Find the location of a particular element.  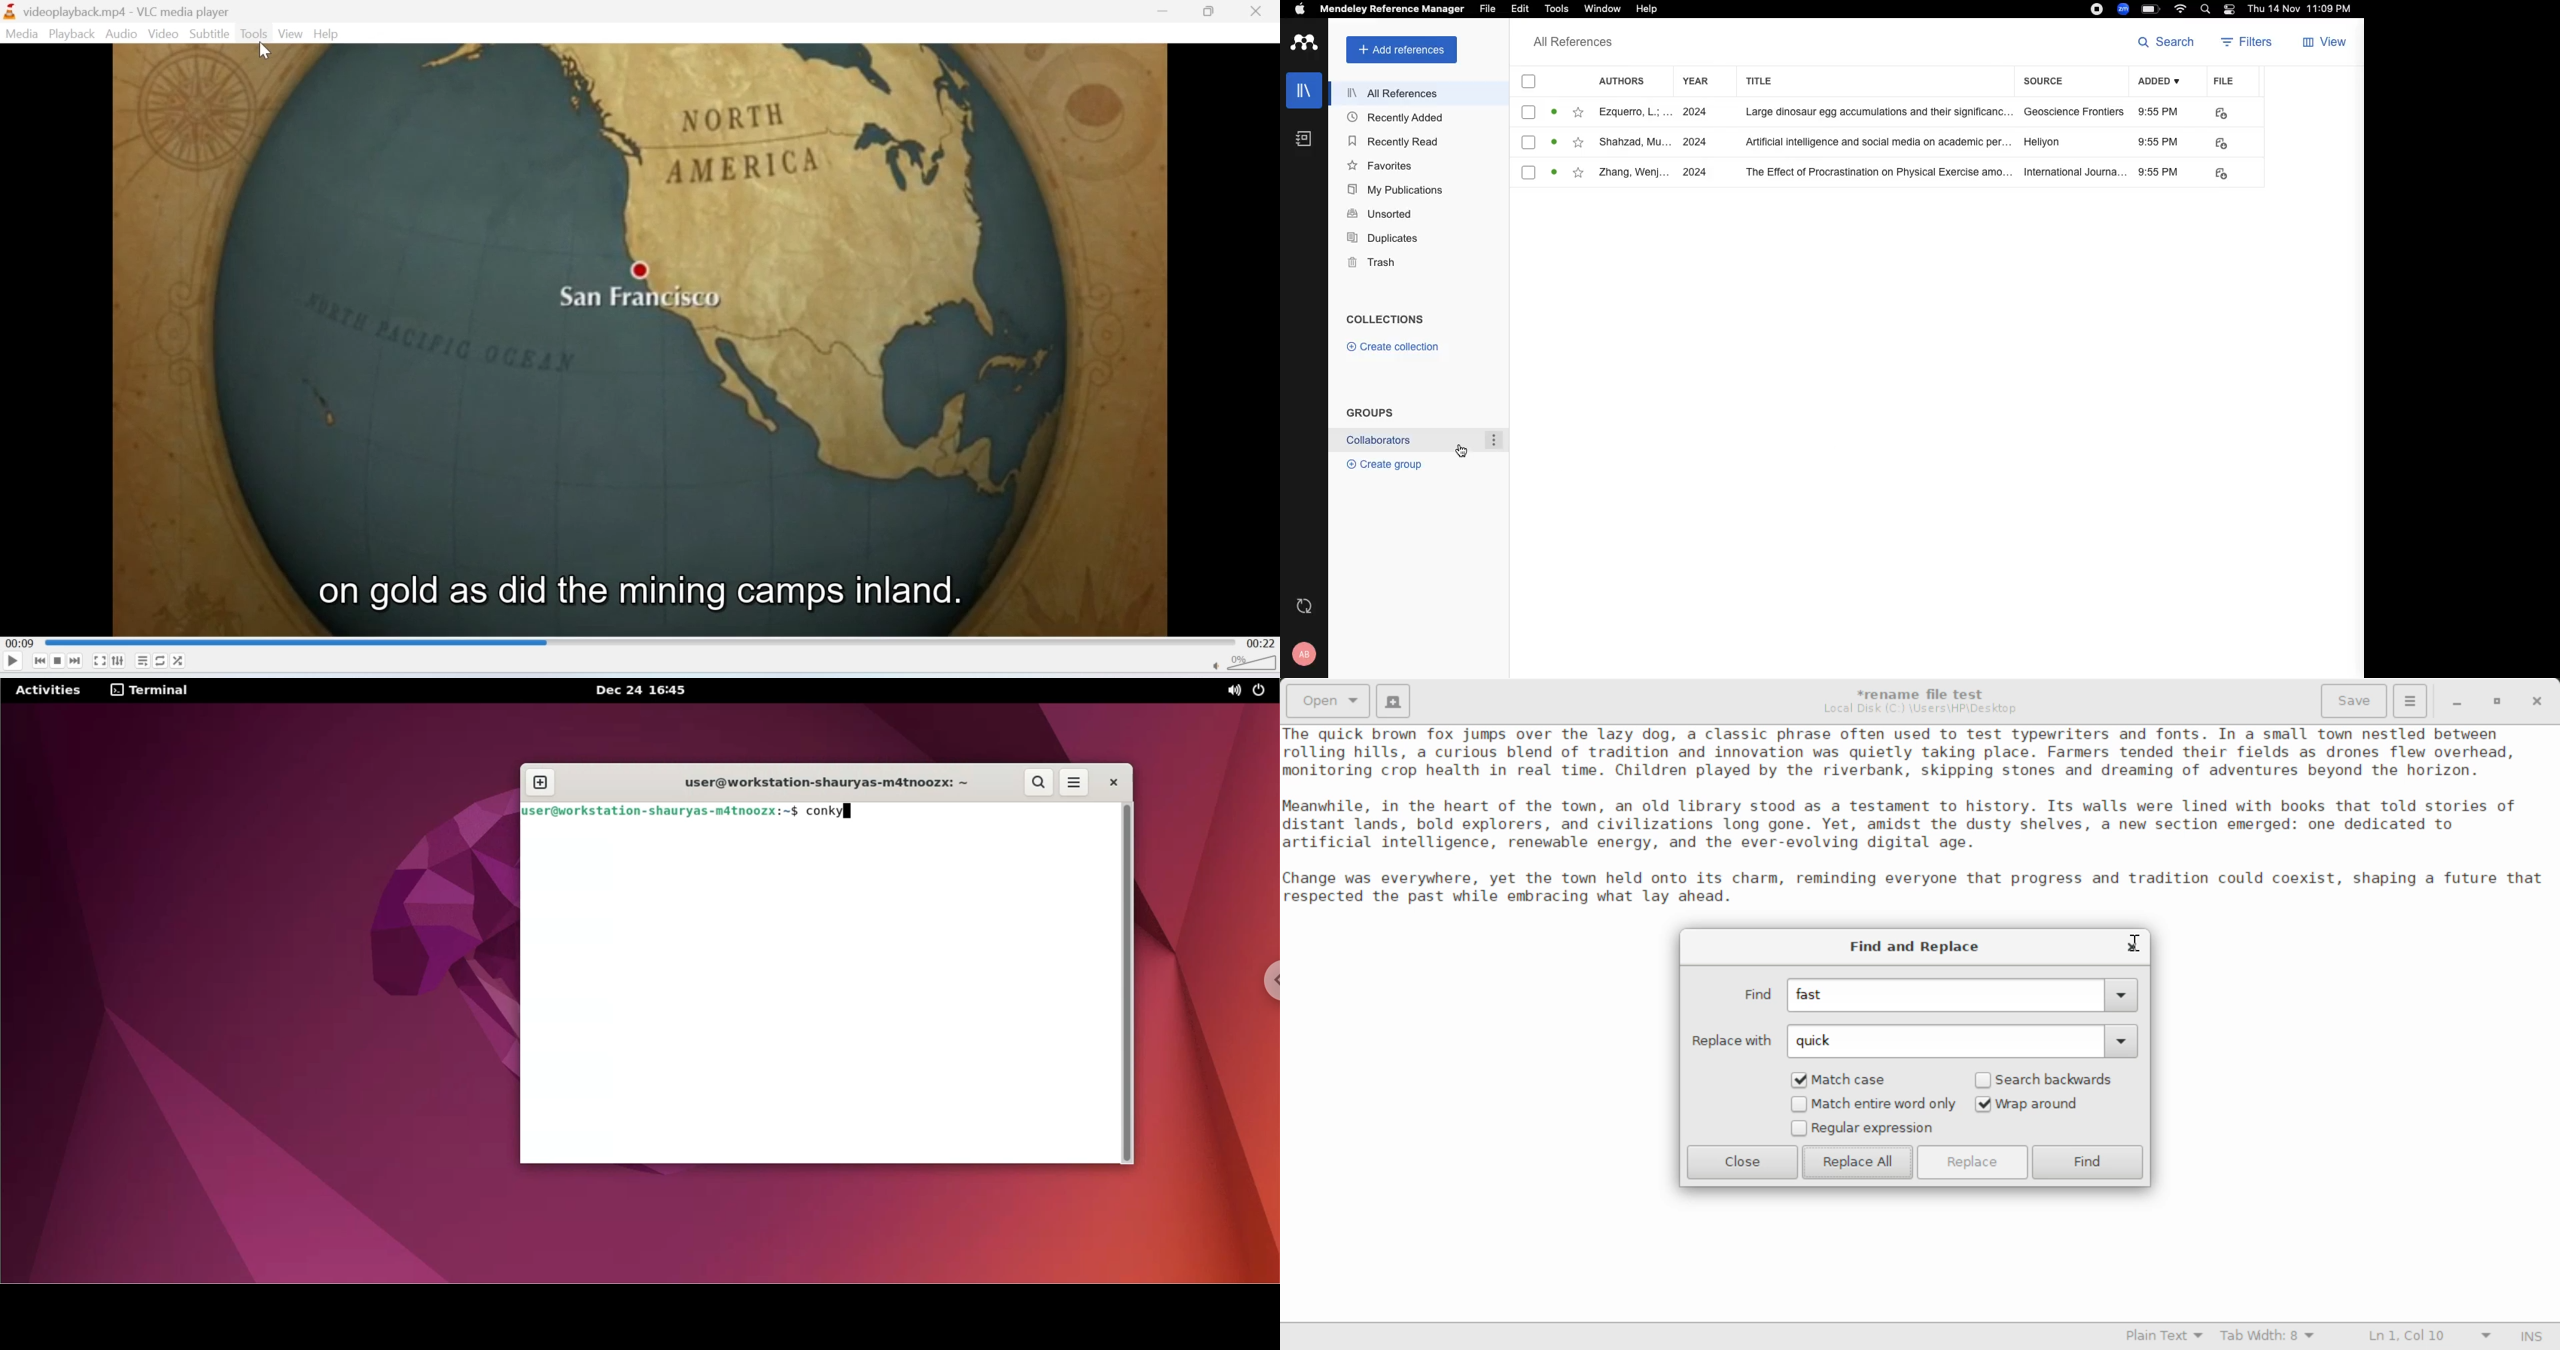

Extended settings is located at coordinates (117, 660).